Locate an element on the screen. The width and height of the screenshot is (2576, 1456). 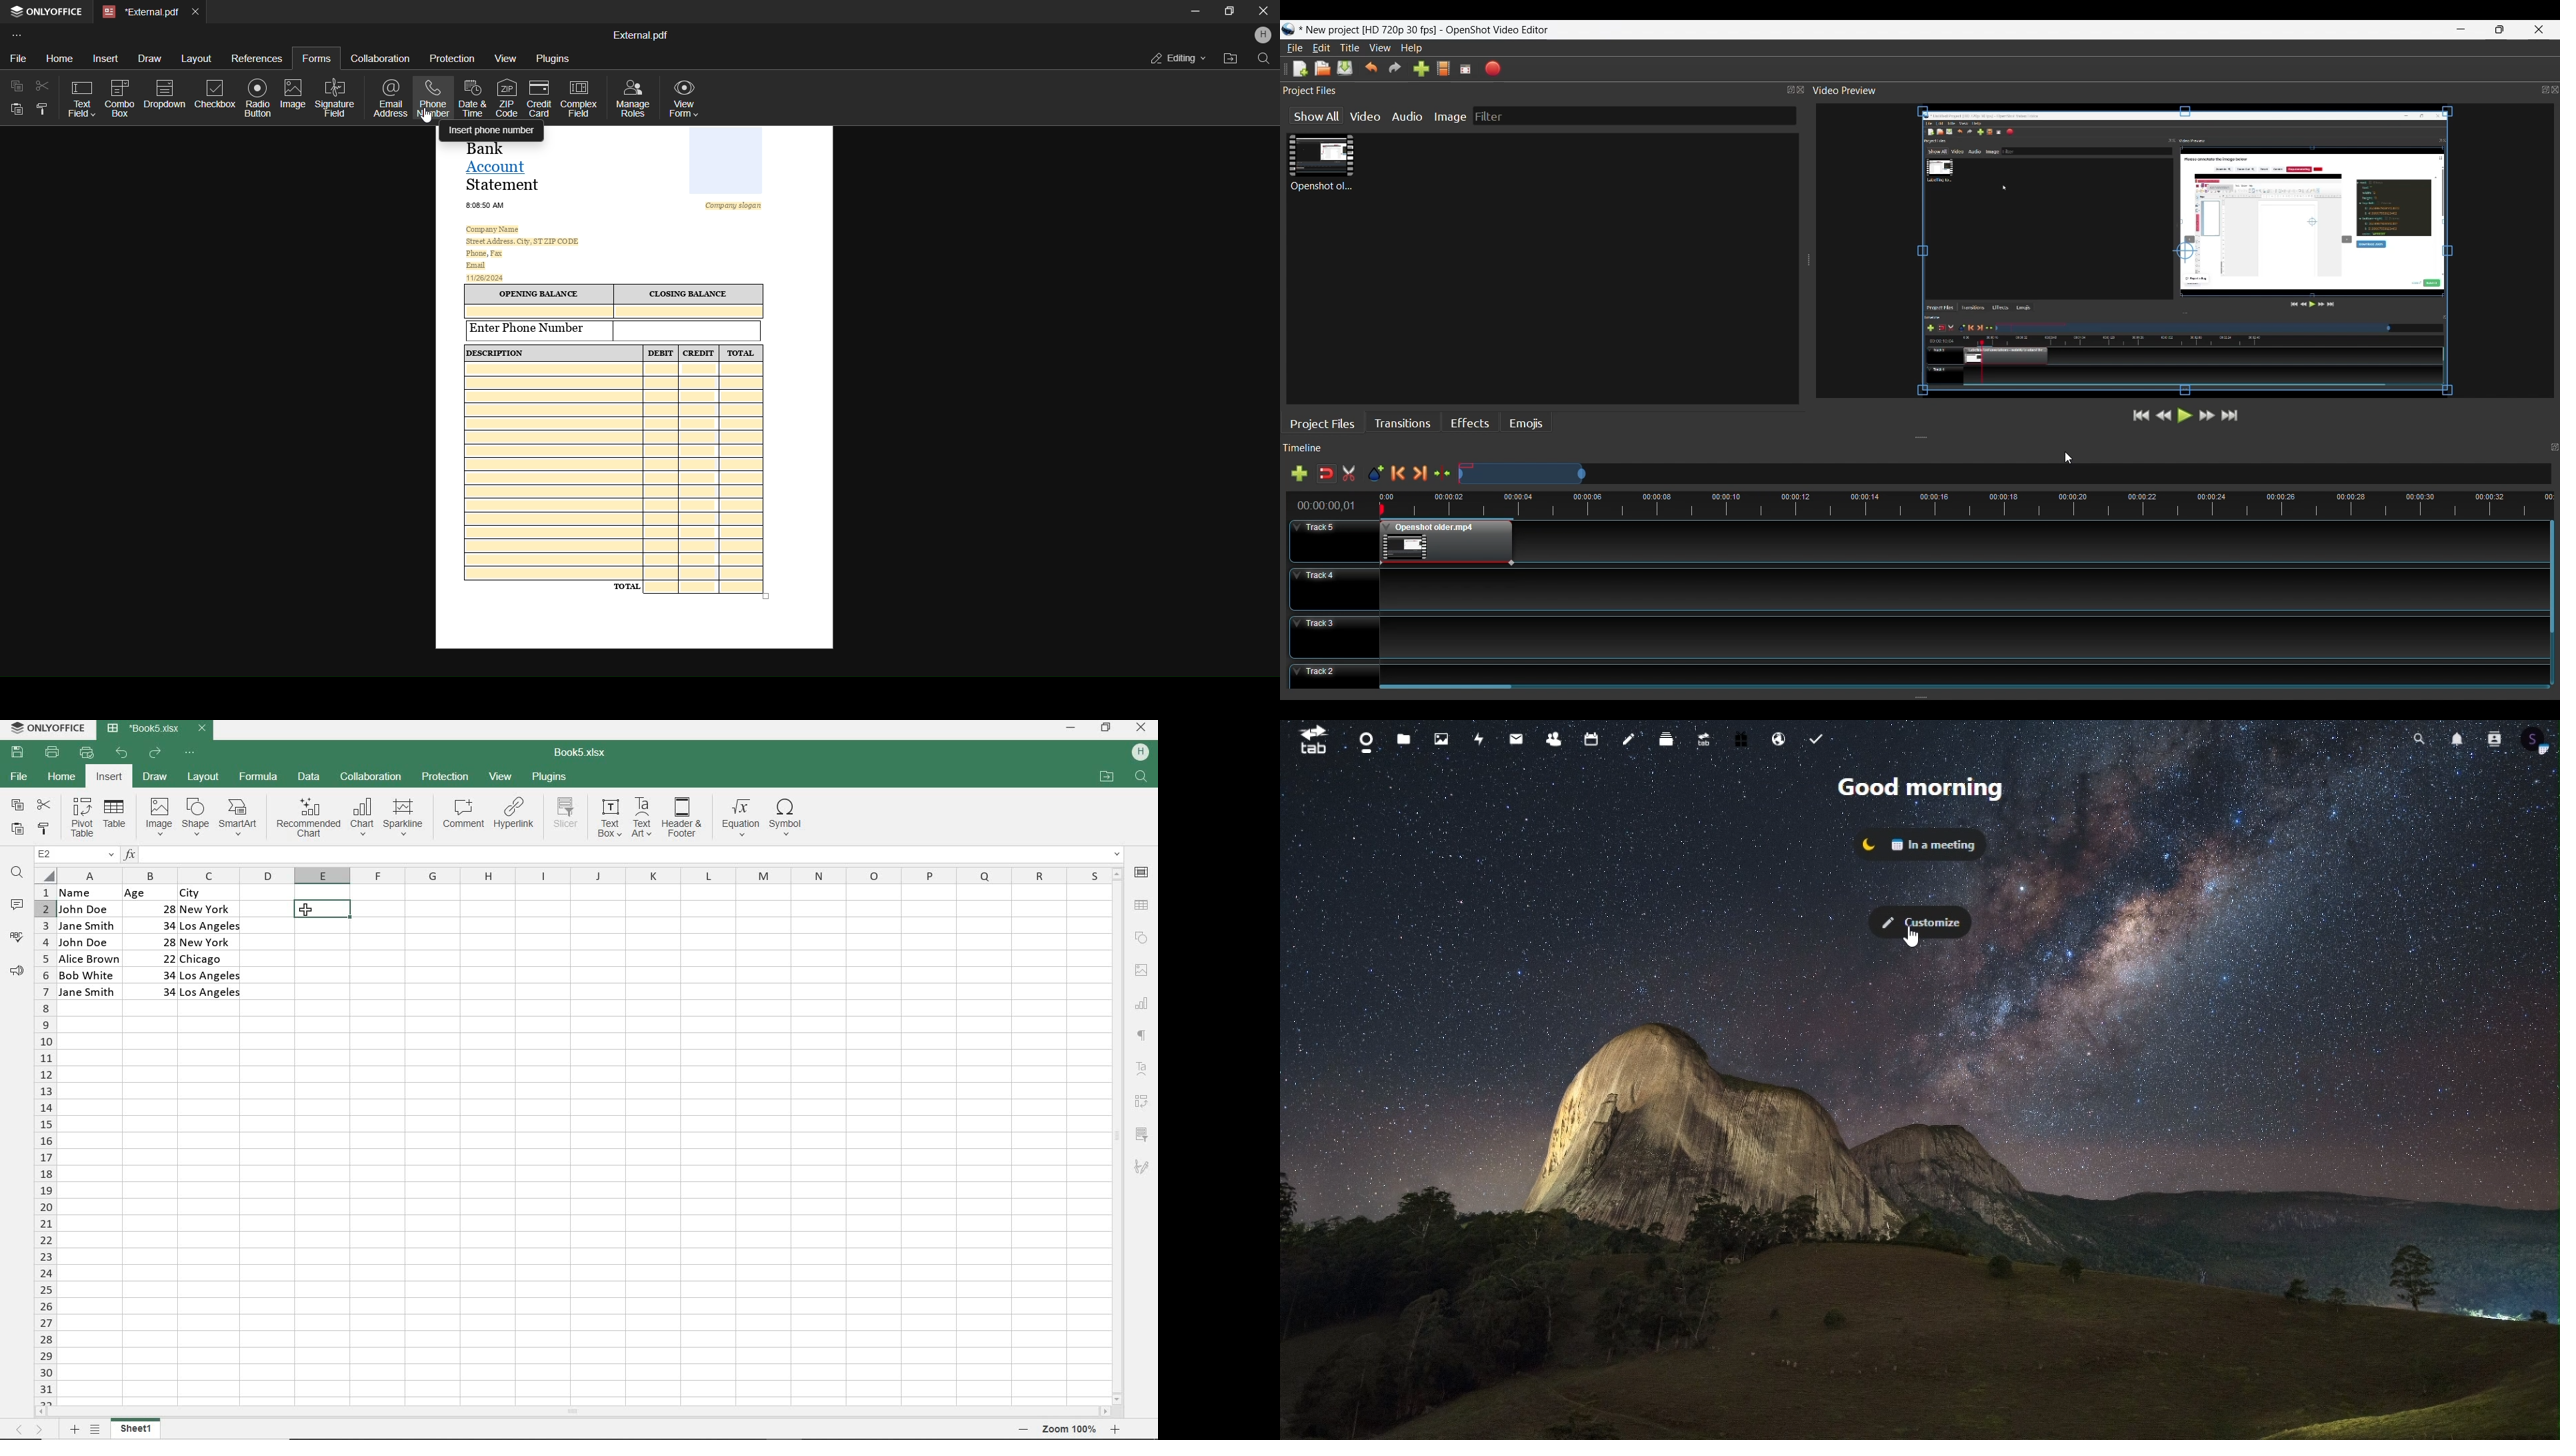
CITY is located at coordinates (211, 893).